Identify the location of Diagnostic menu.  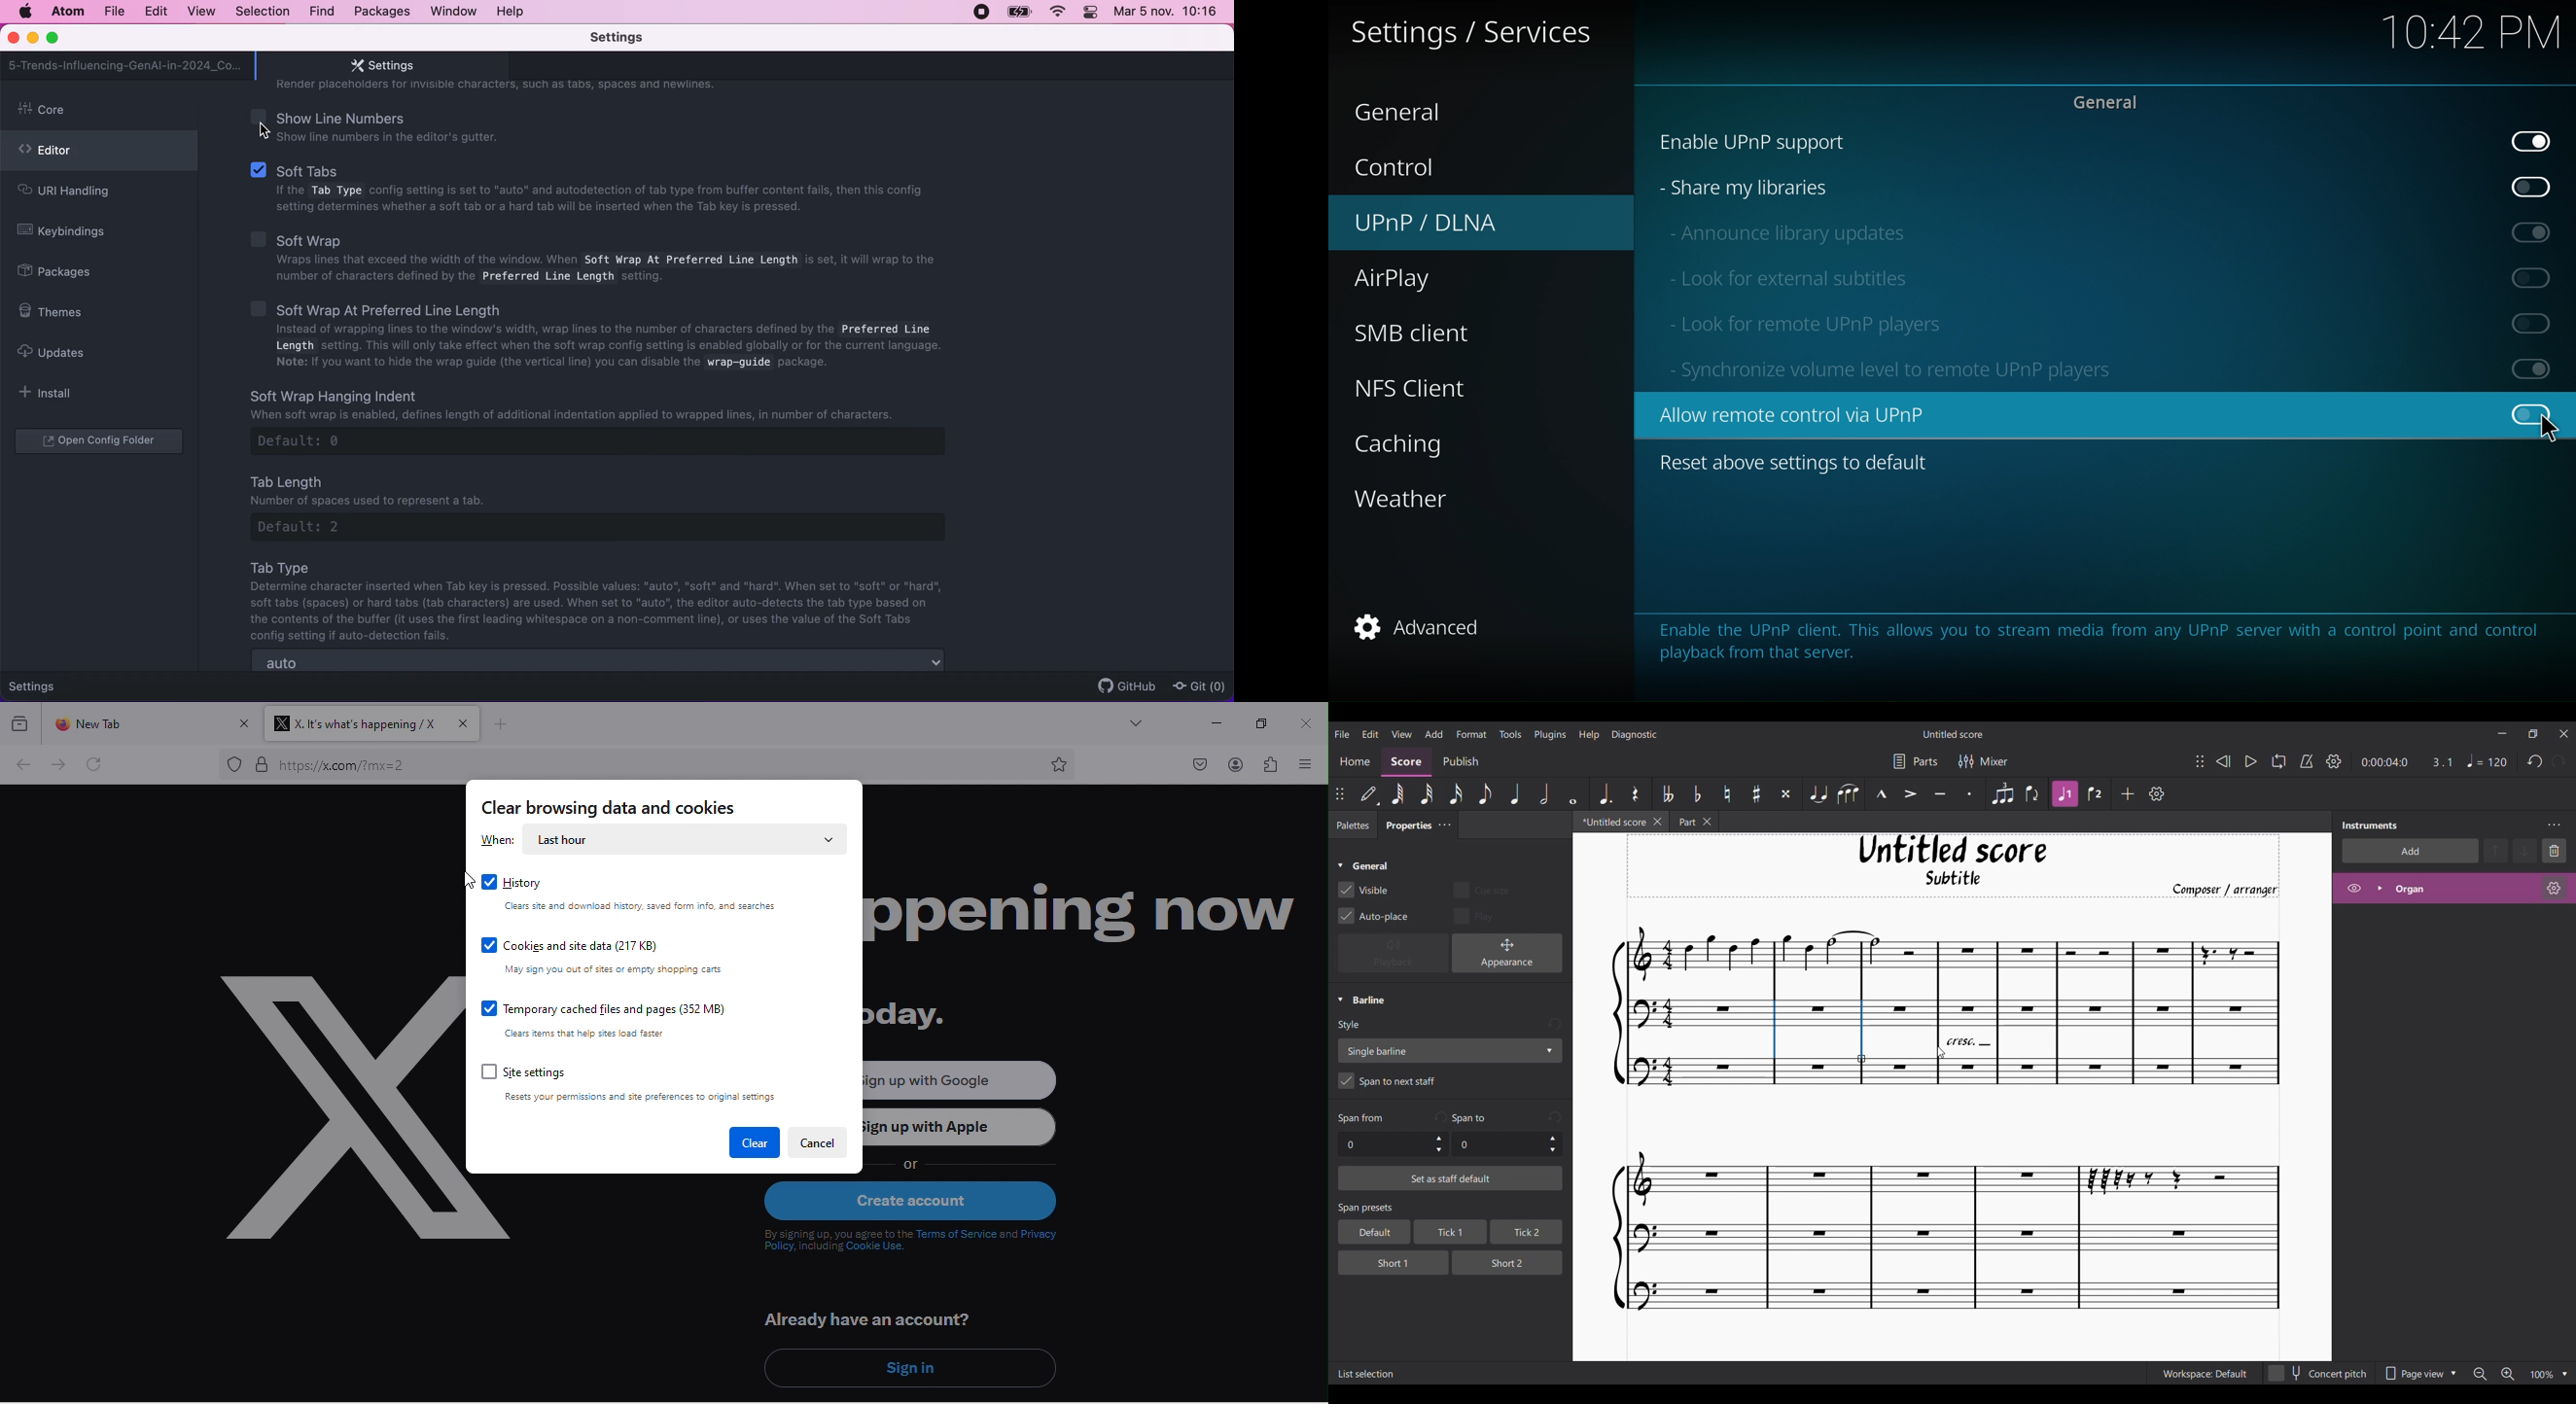
(1635, 734).